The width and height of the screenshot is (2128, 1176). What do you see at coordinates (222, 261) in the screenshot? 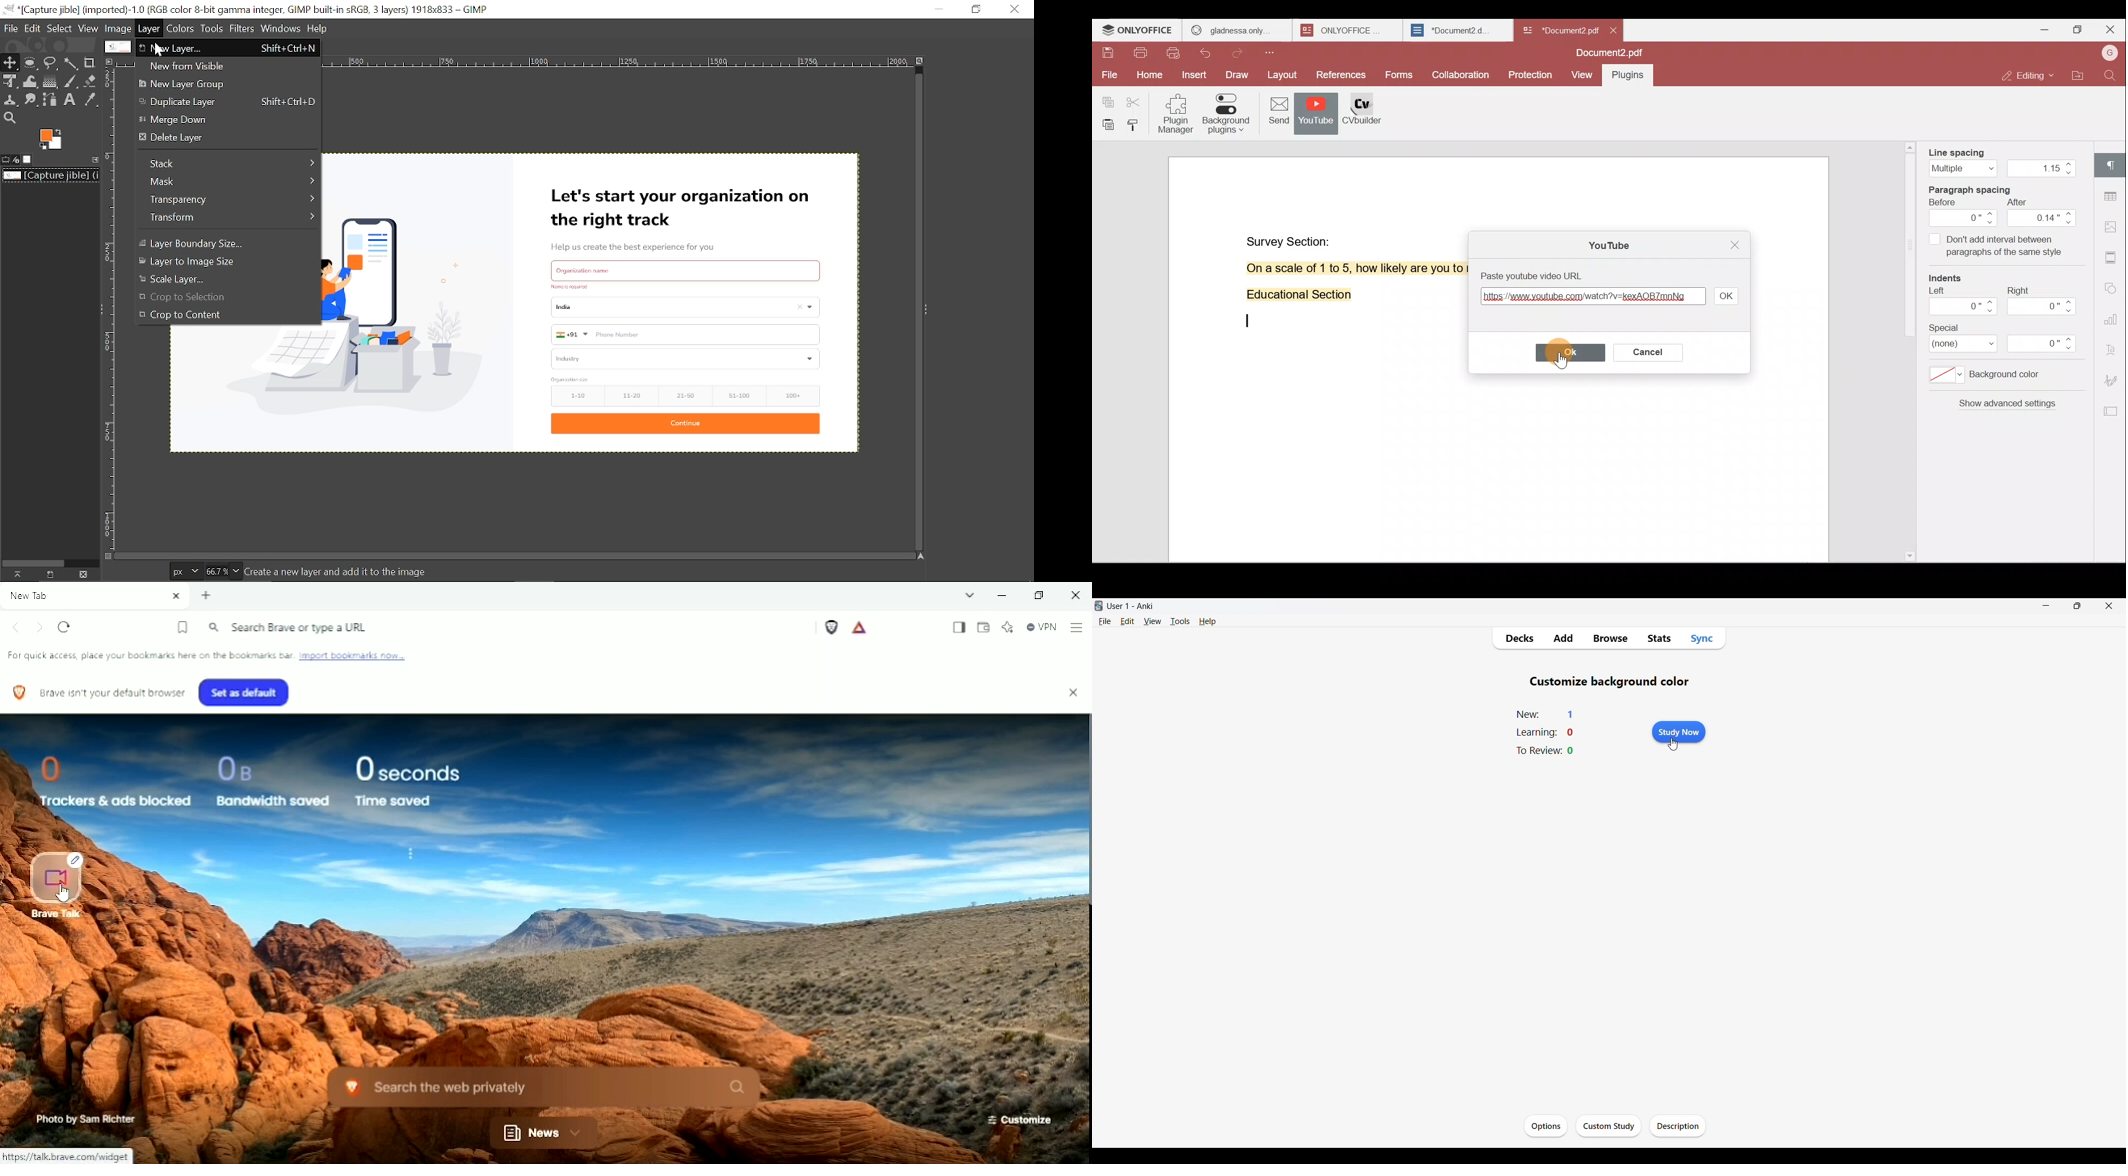
I see `Layer to image size` at bounding box center [222, 261].